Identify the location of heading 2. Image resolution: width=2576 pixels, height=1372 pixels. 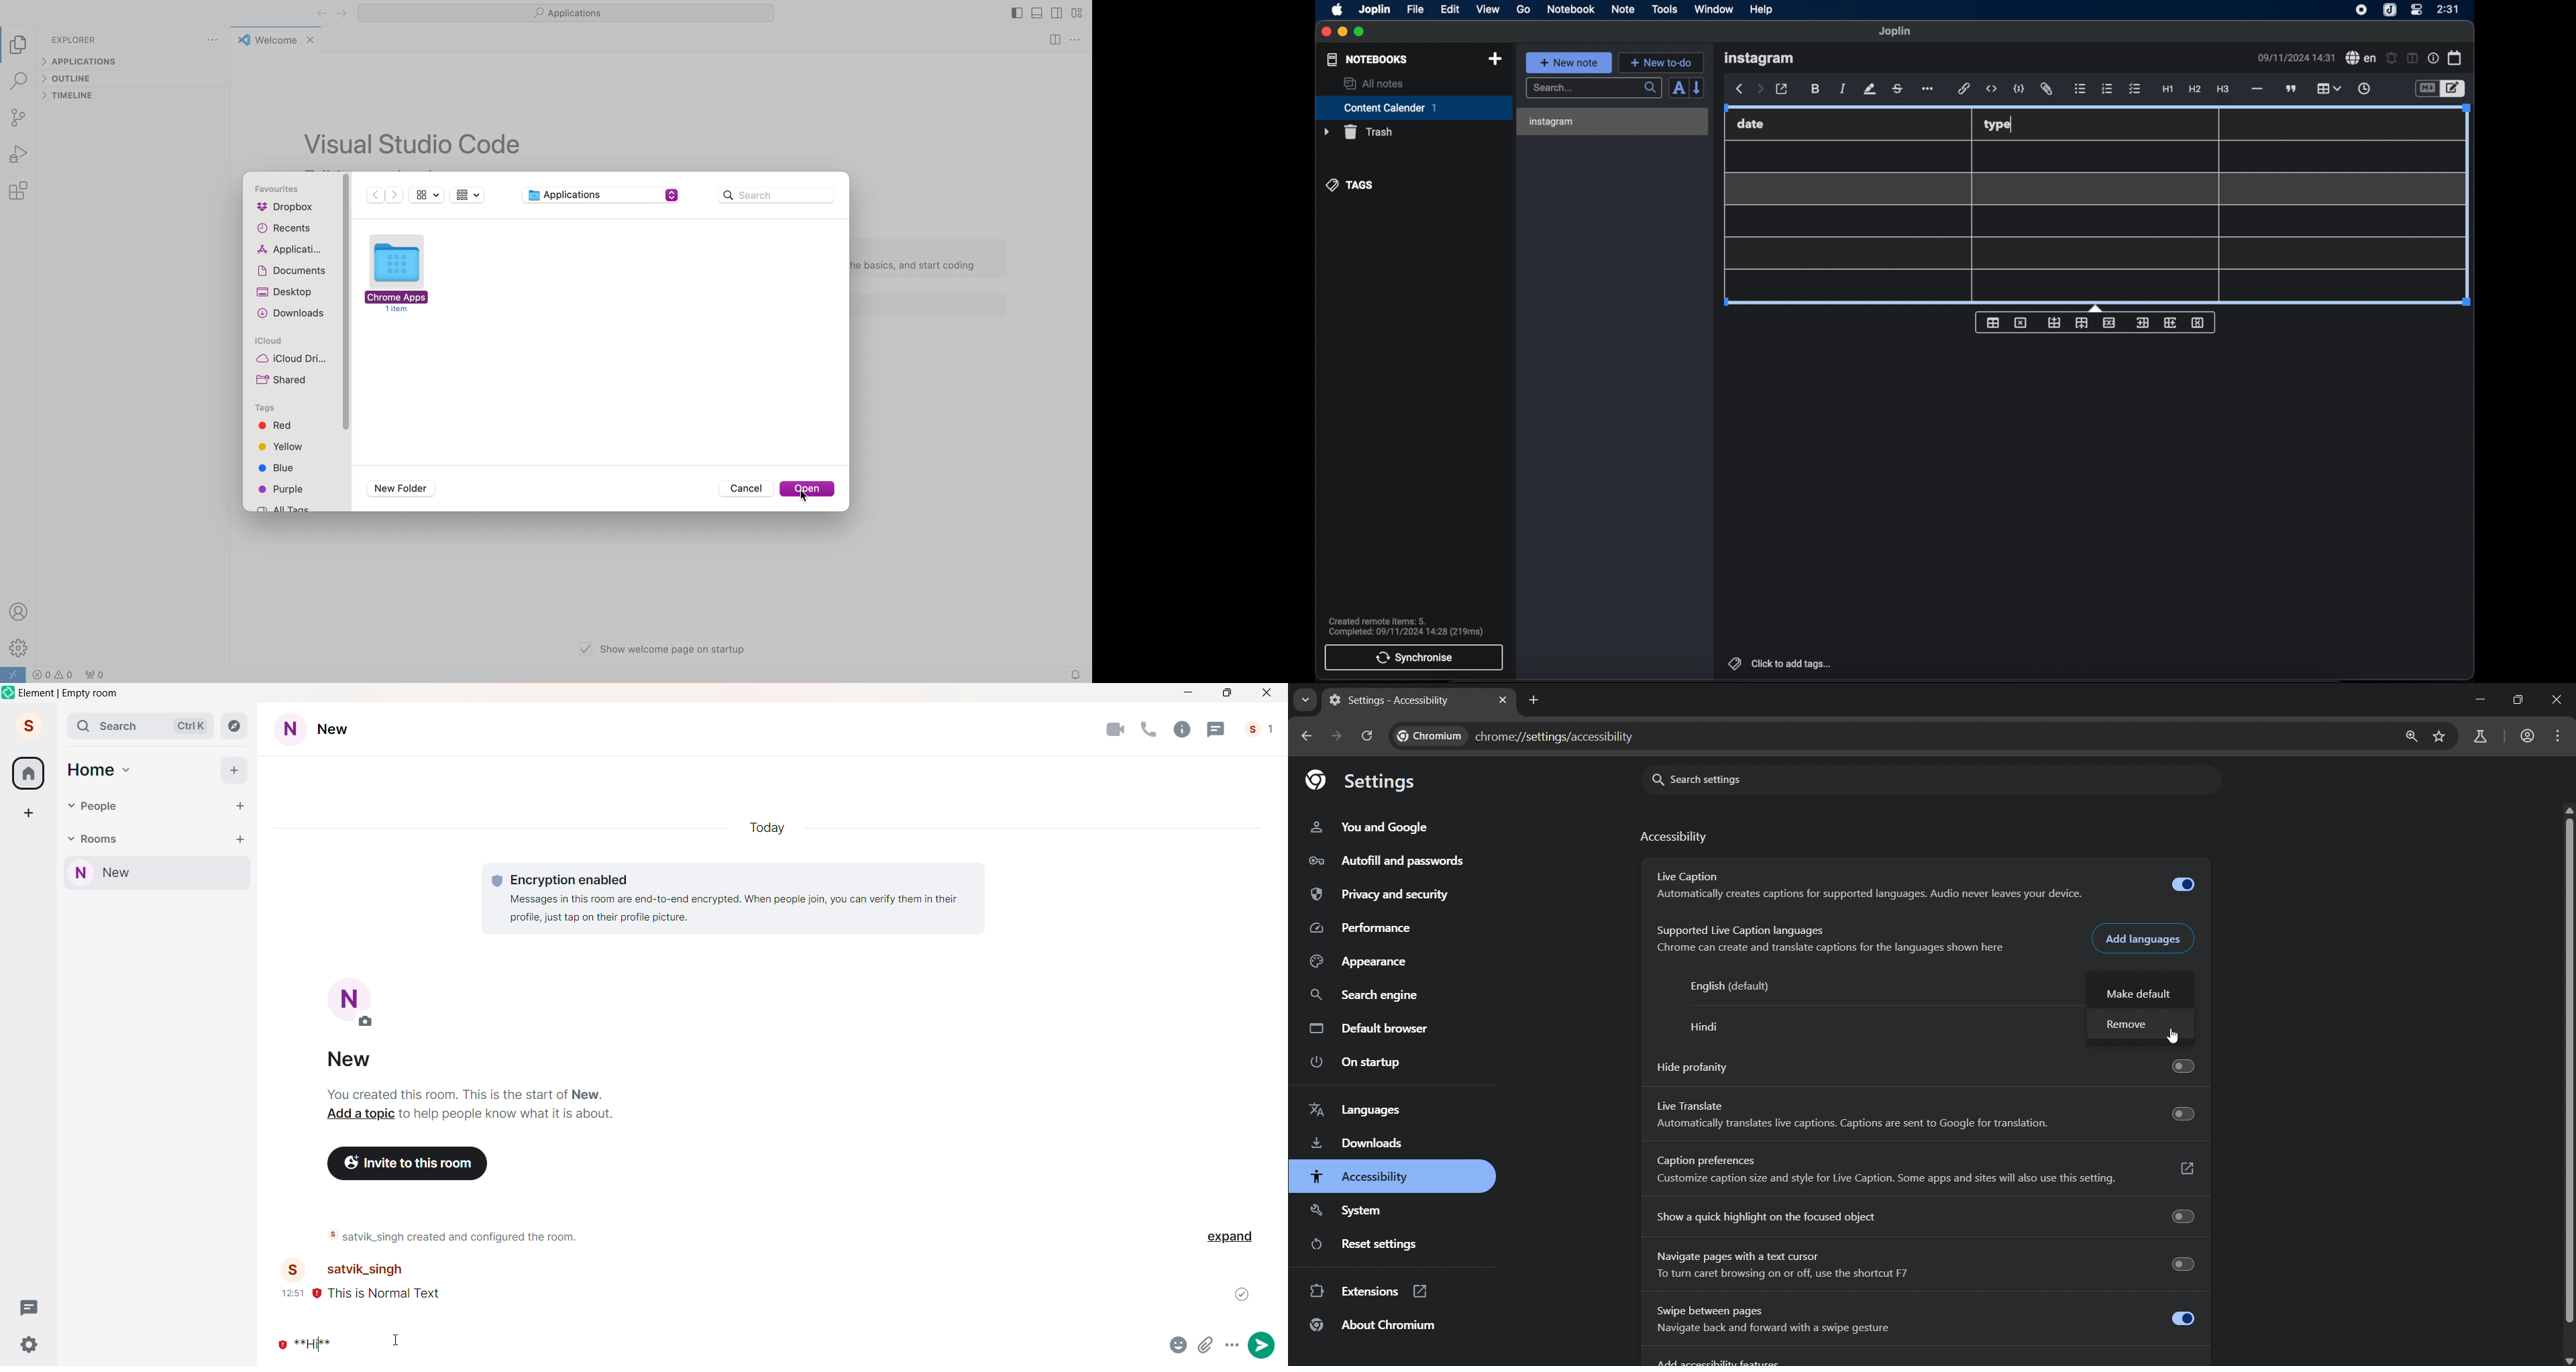
(2195, 89).